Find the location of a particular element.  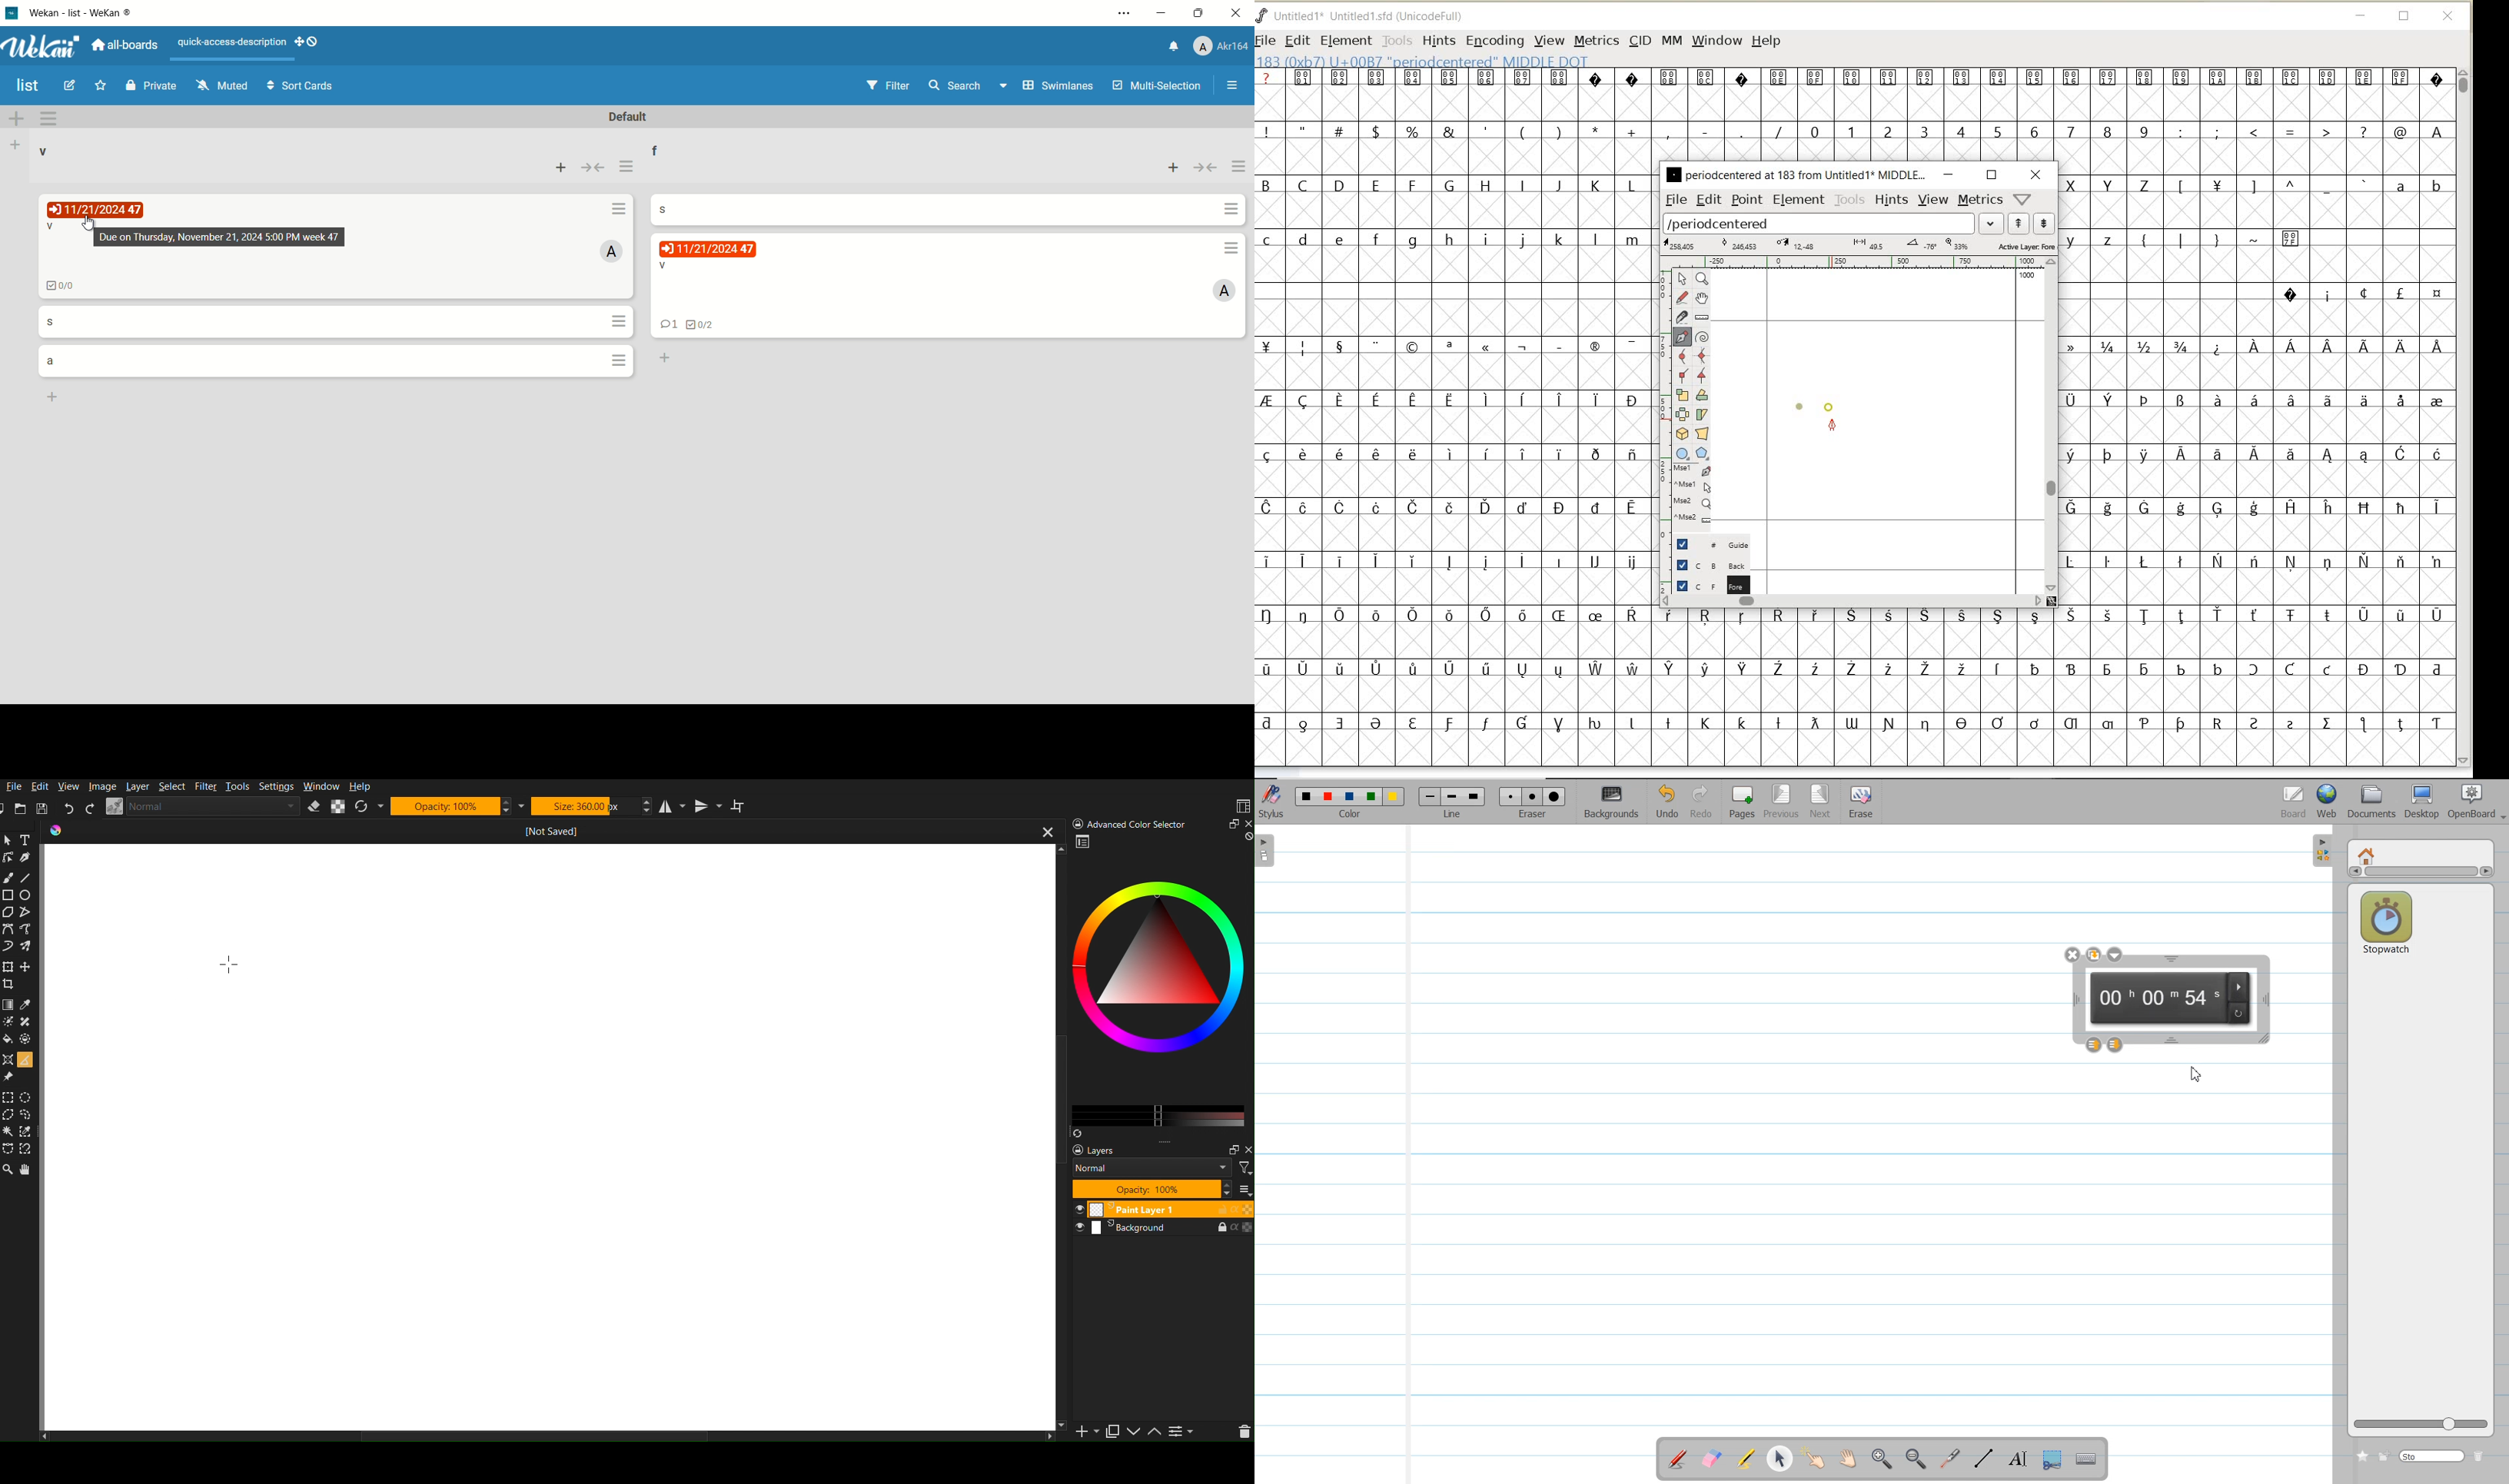

scale the selection is located at coordinates (1681, 396).